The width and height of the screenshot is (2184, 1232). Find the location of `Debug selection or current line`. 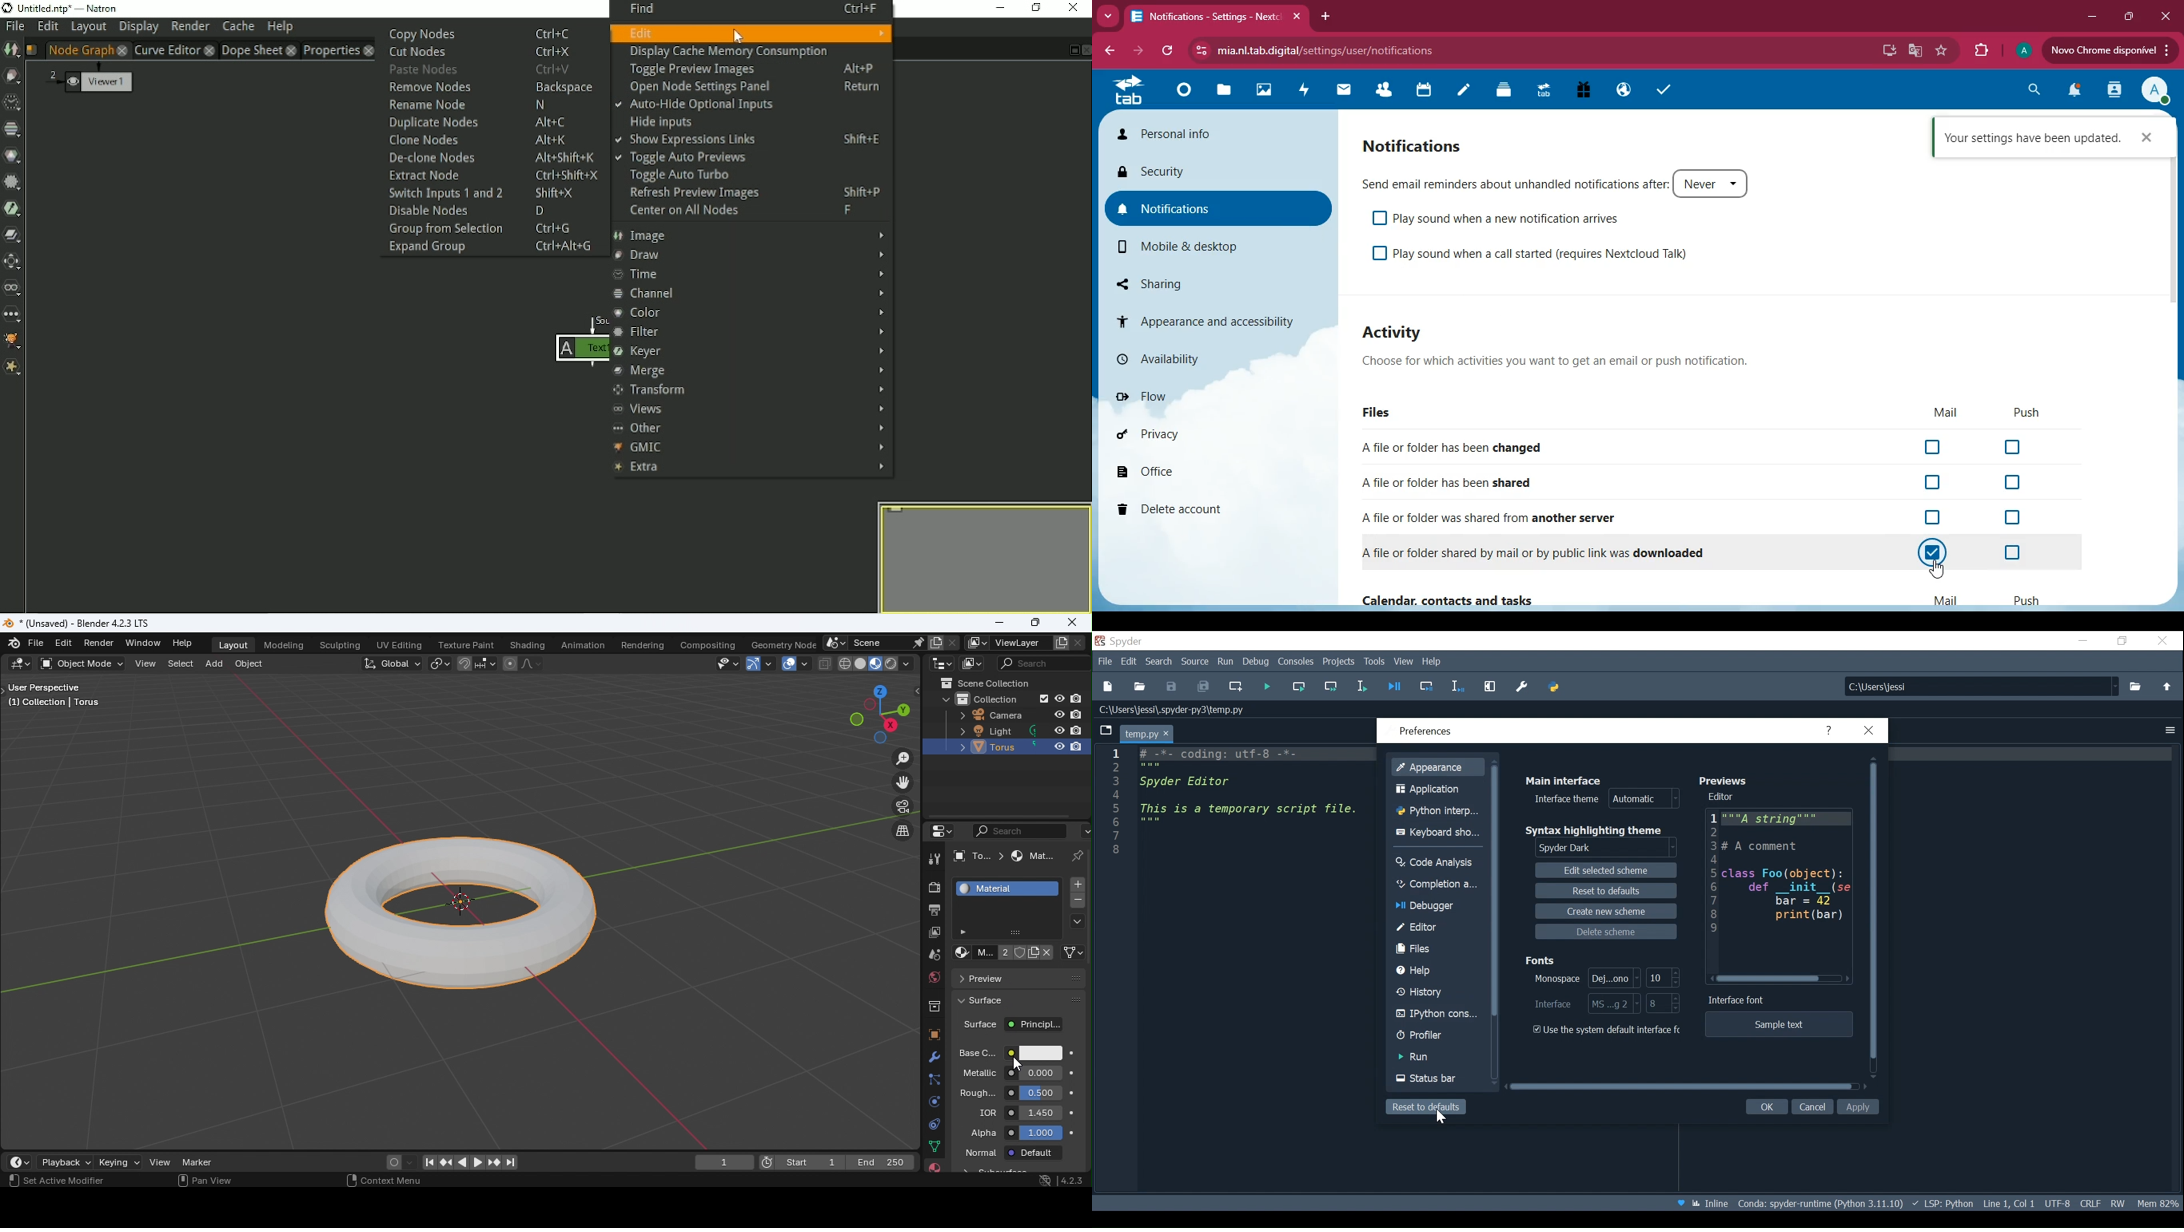

Debug selection or current line is located at coordinates (1456, 688).